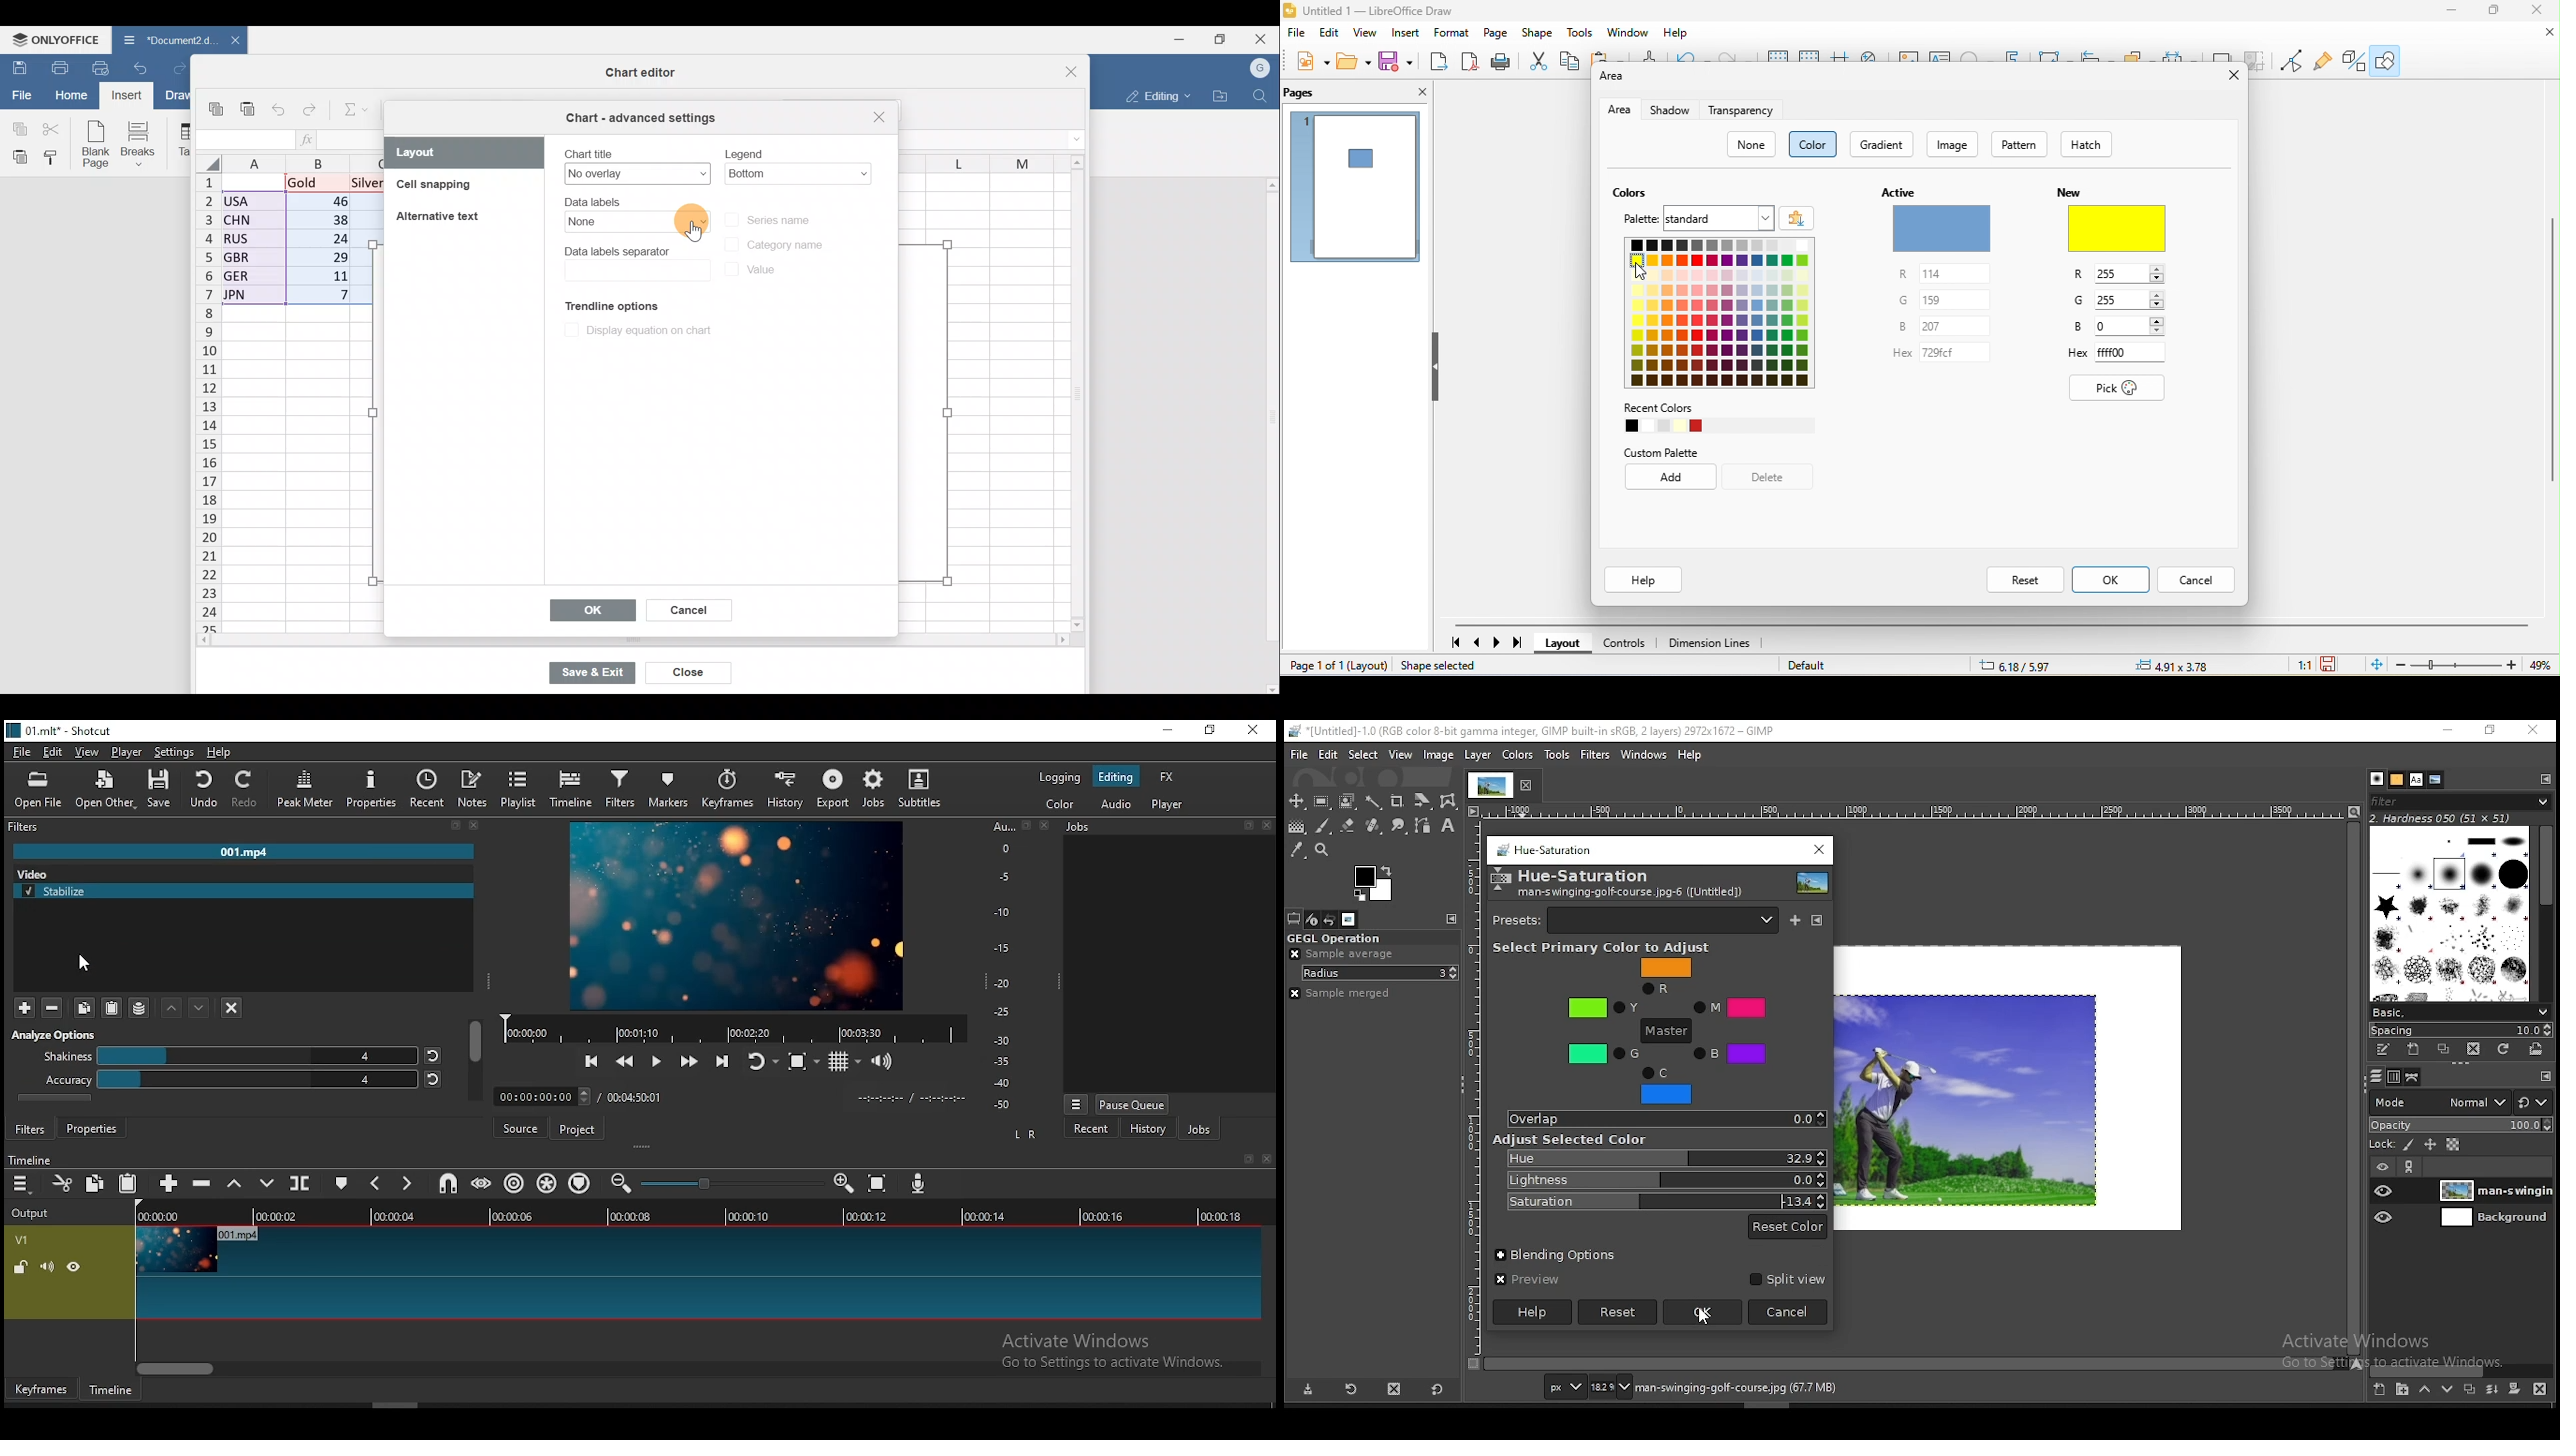 This screenshot has width=2576, height=1456. What do you see at coordinates (247, 854) in the screenshot?
I see `001.mp4` at bounding box center [247, 854].